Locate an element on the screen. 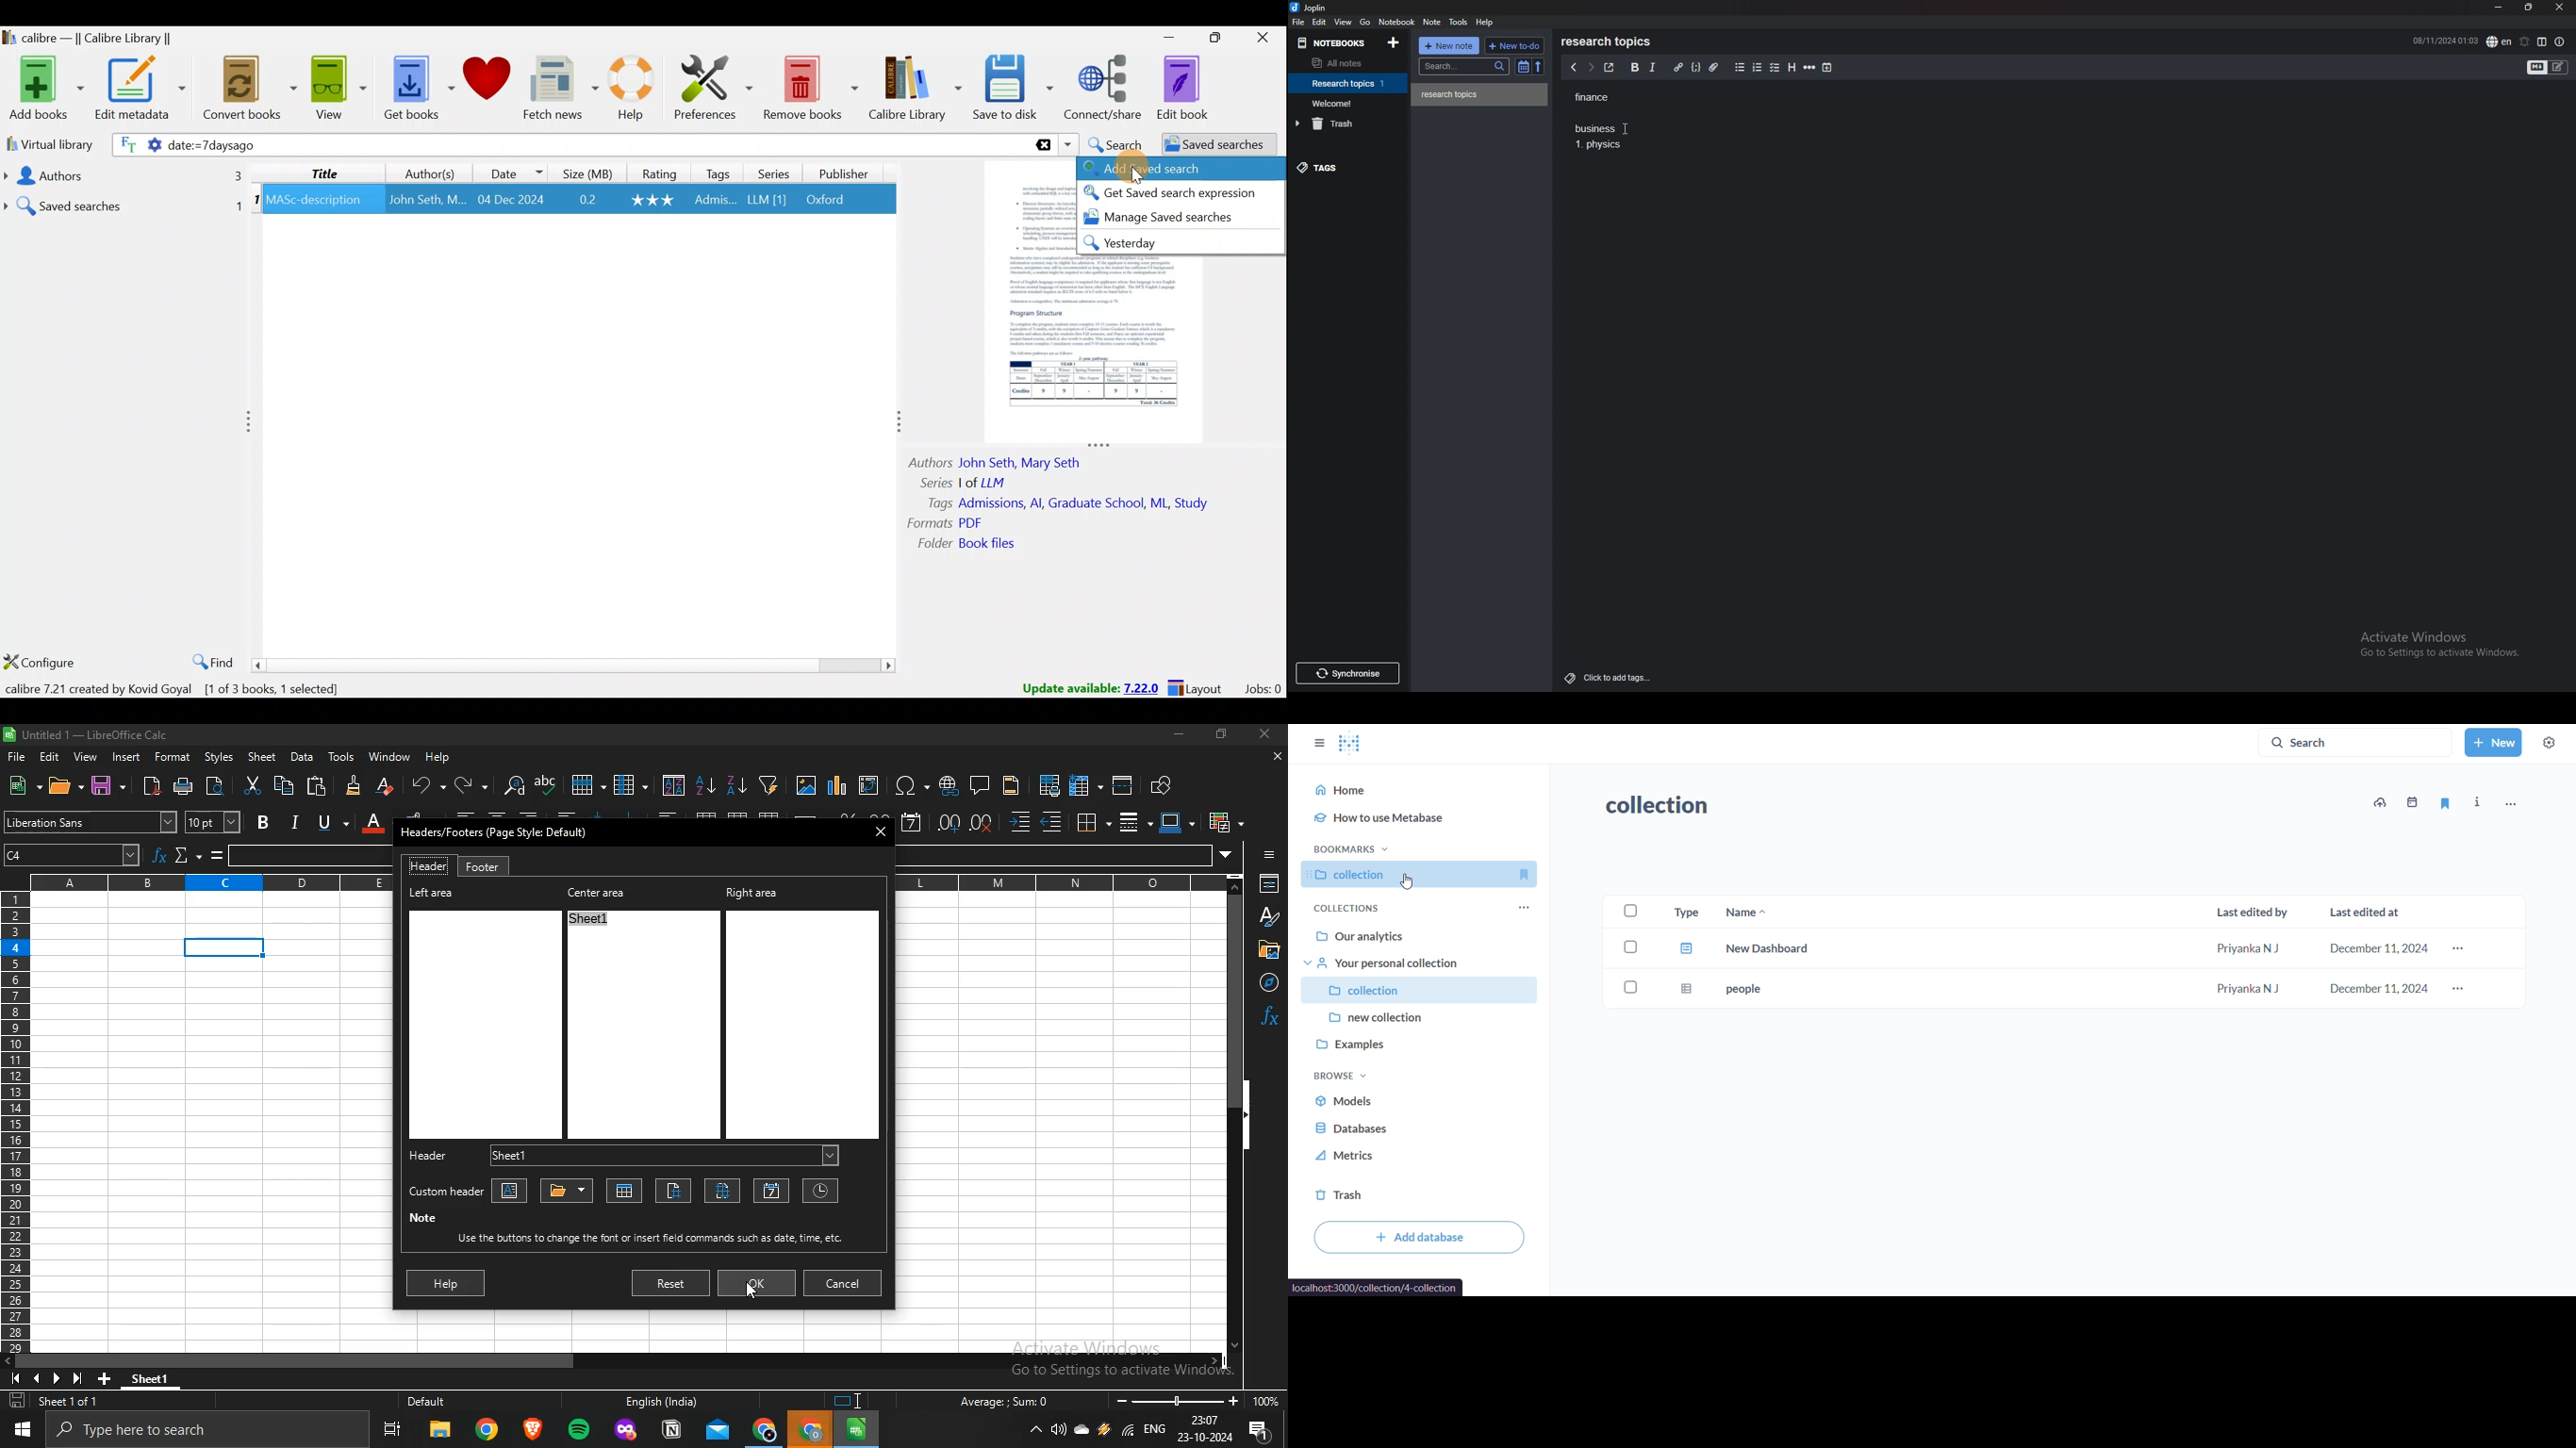 The width and height of the screenshot is (2576, 1456). clear direct formatting is located at coordinates (386, 785).